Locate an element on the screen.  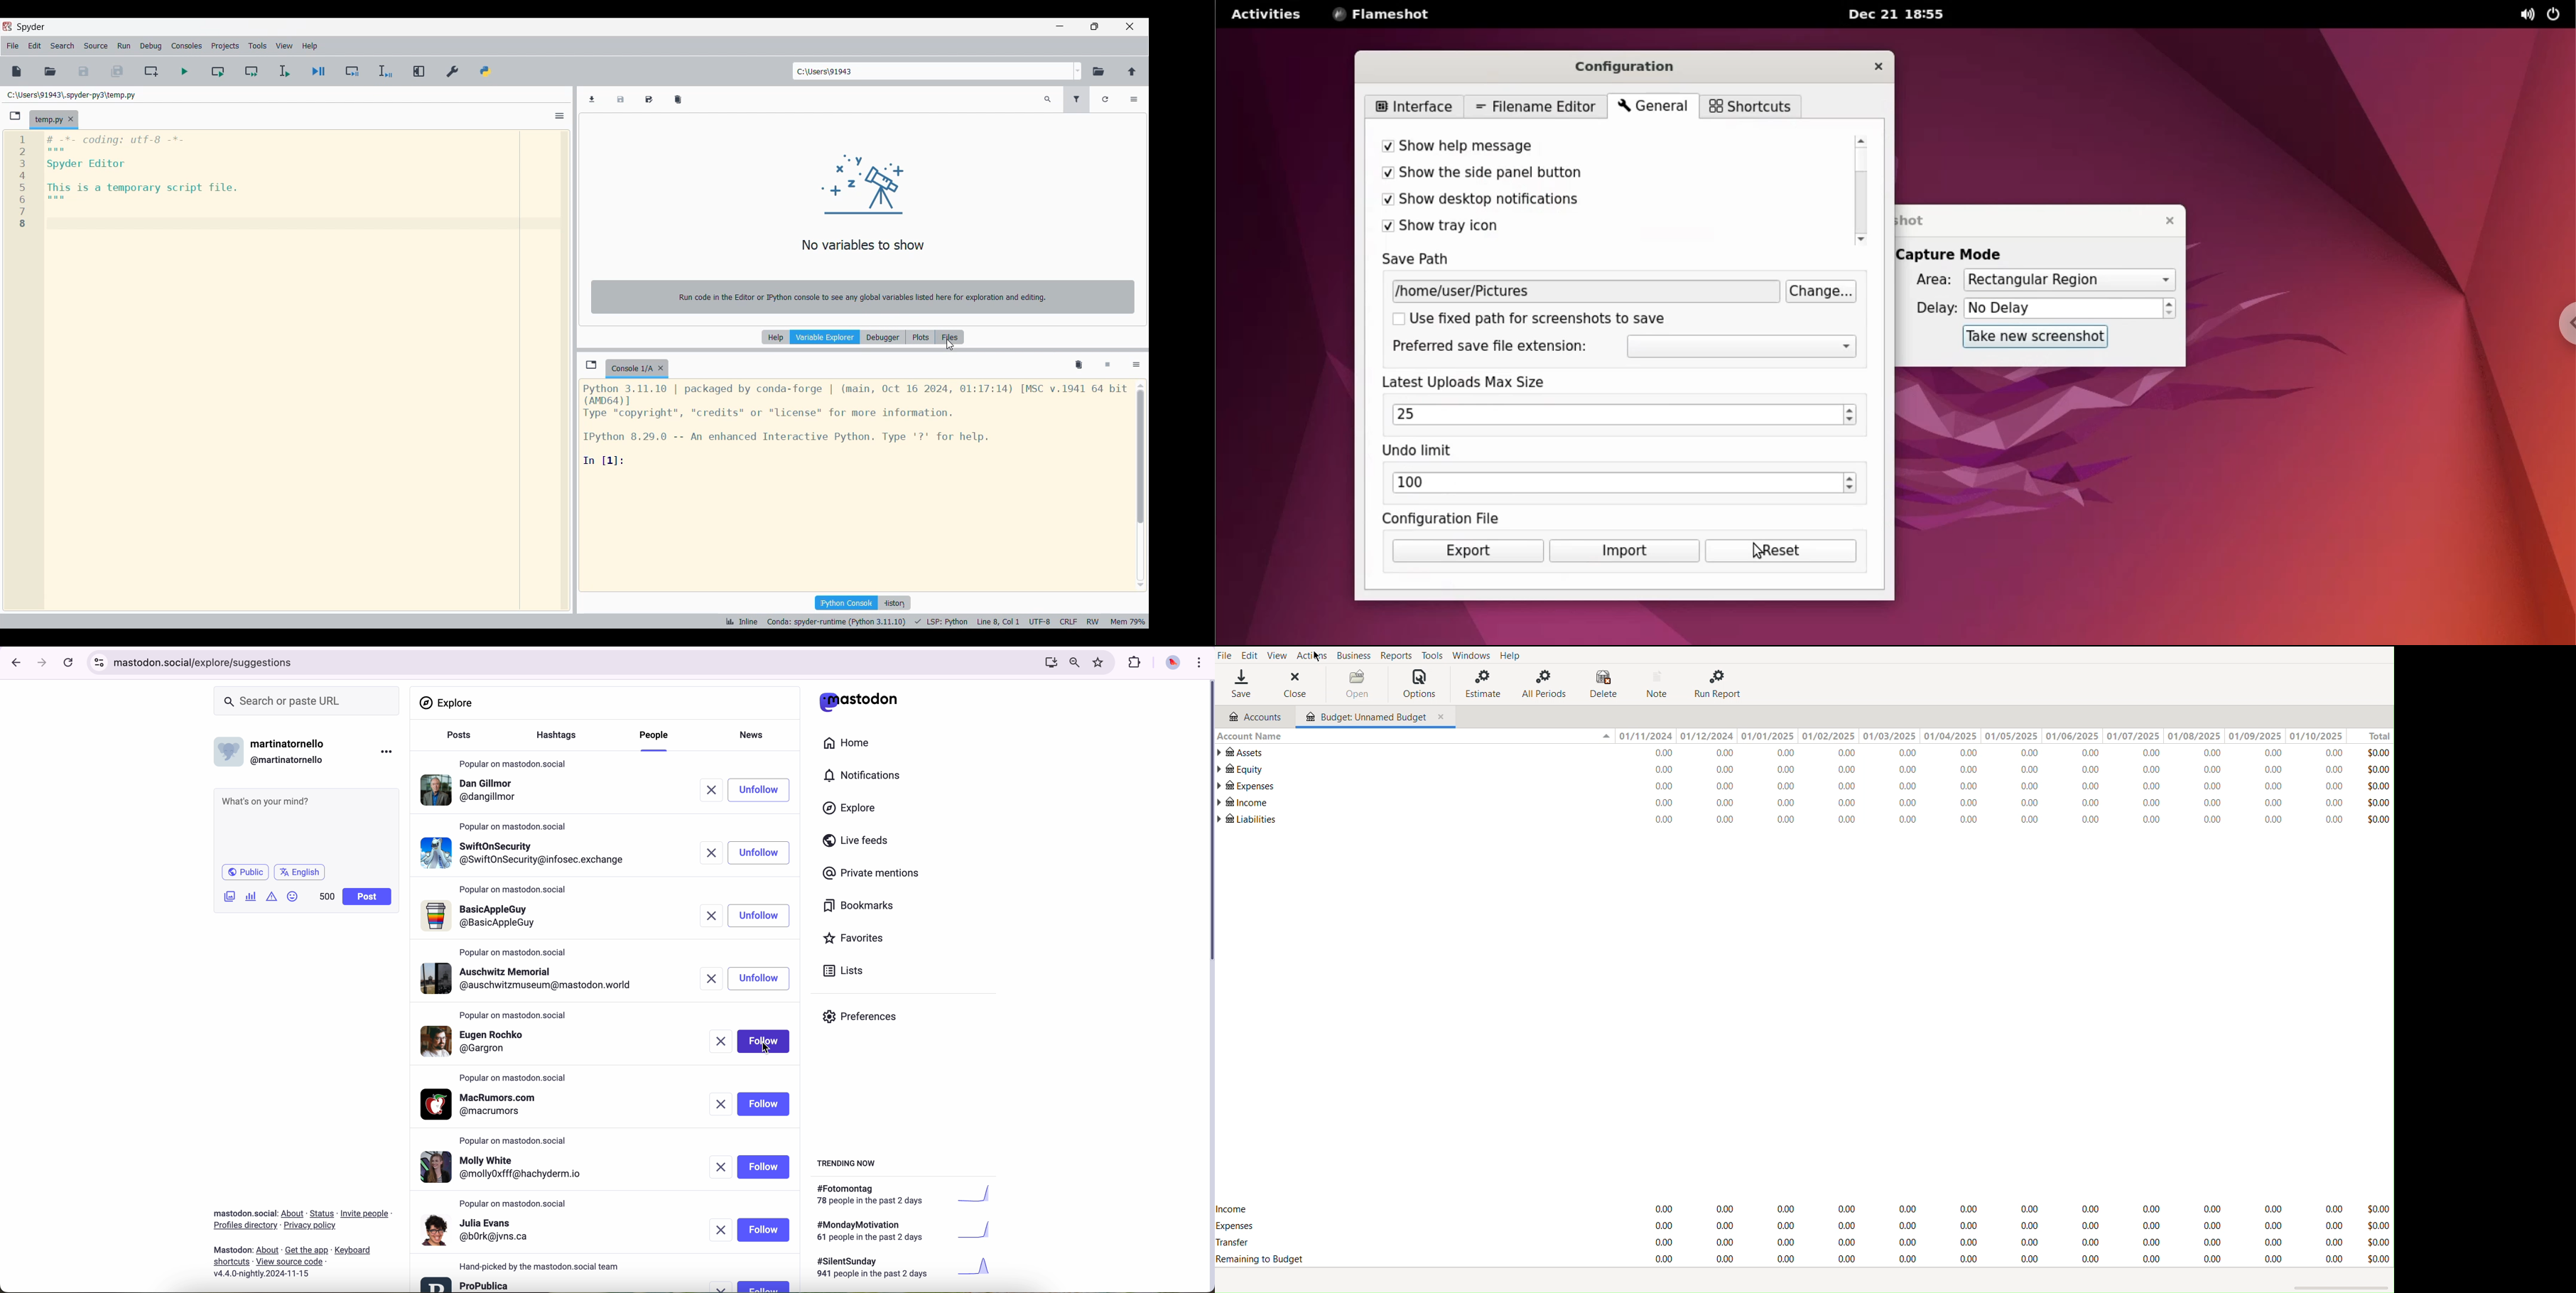
Pane logo and text is located at coordinates (863, 232).